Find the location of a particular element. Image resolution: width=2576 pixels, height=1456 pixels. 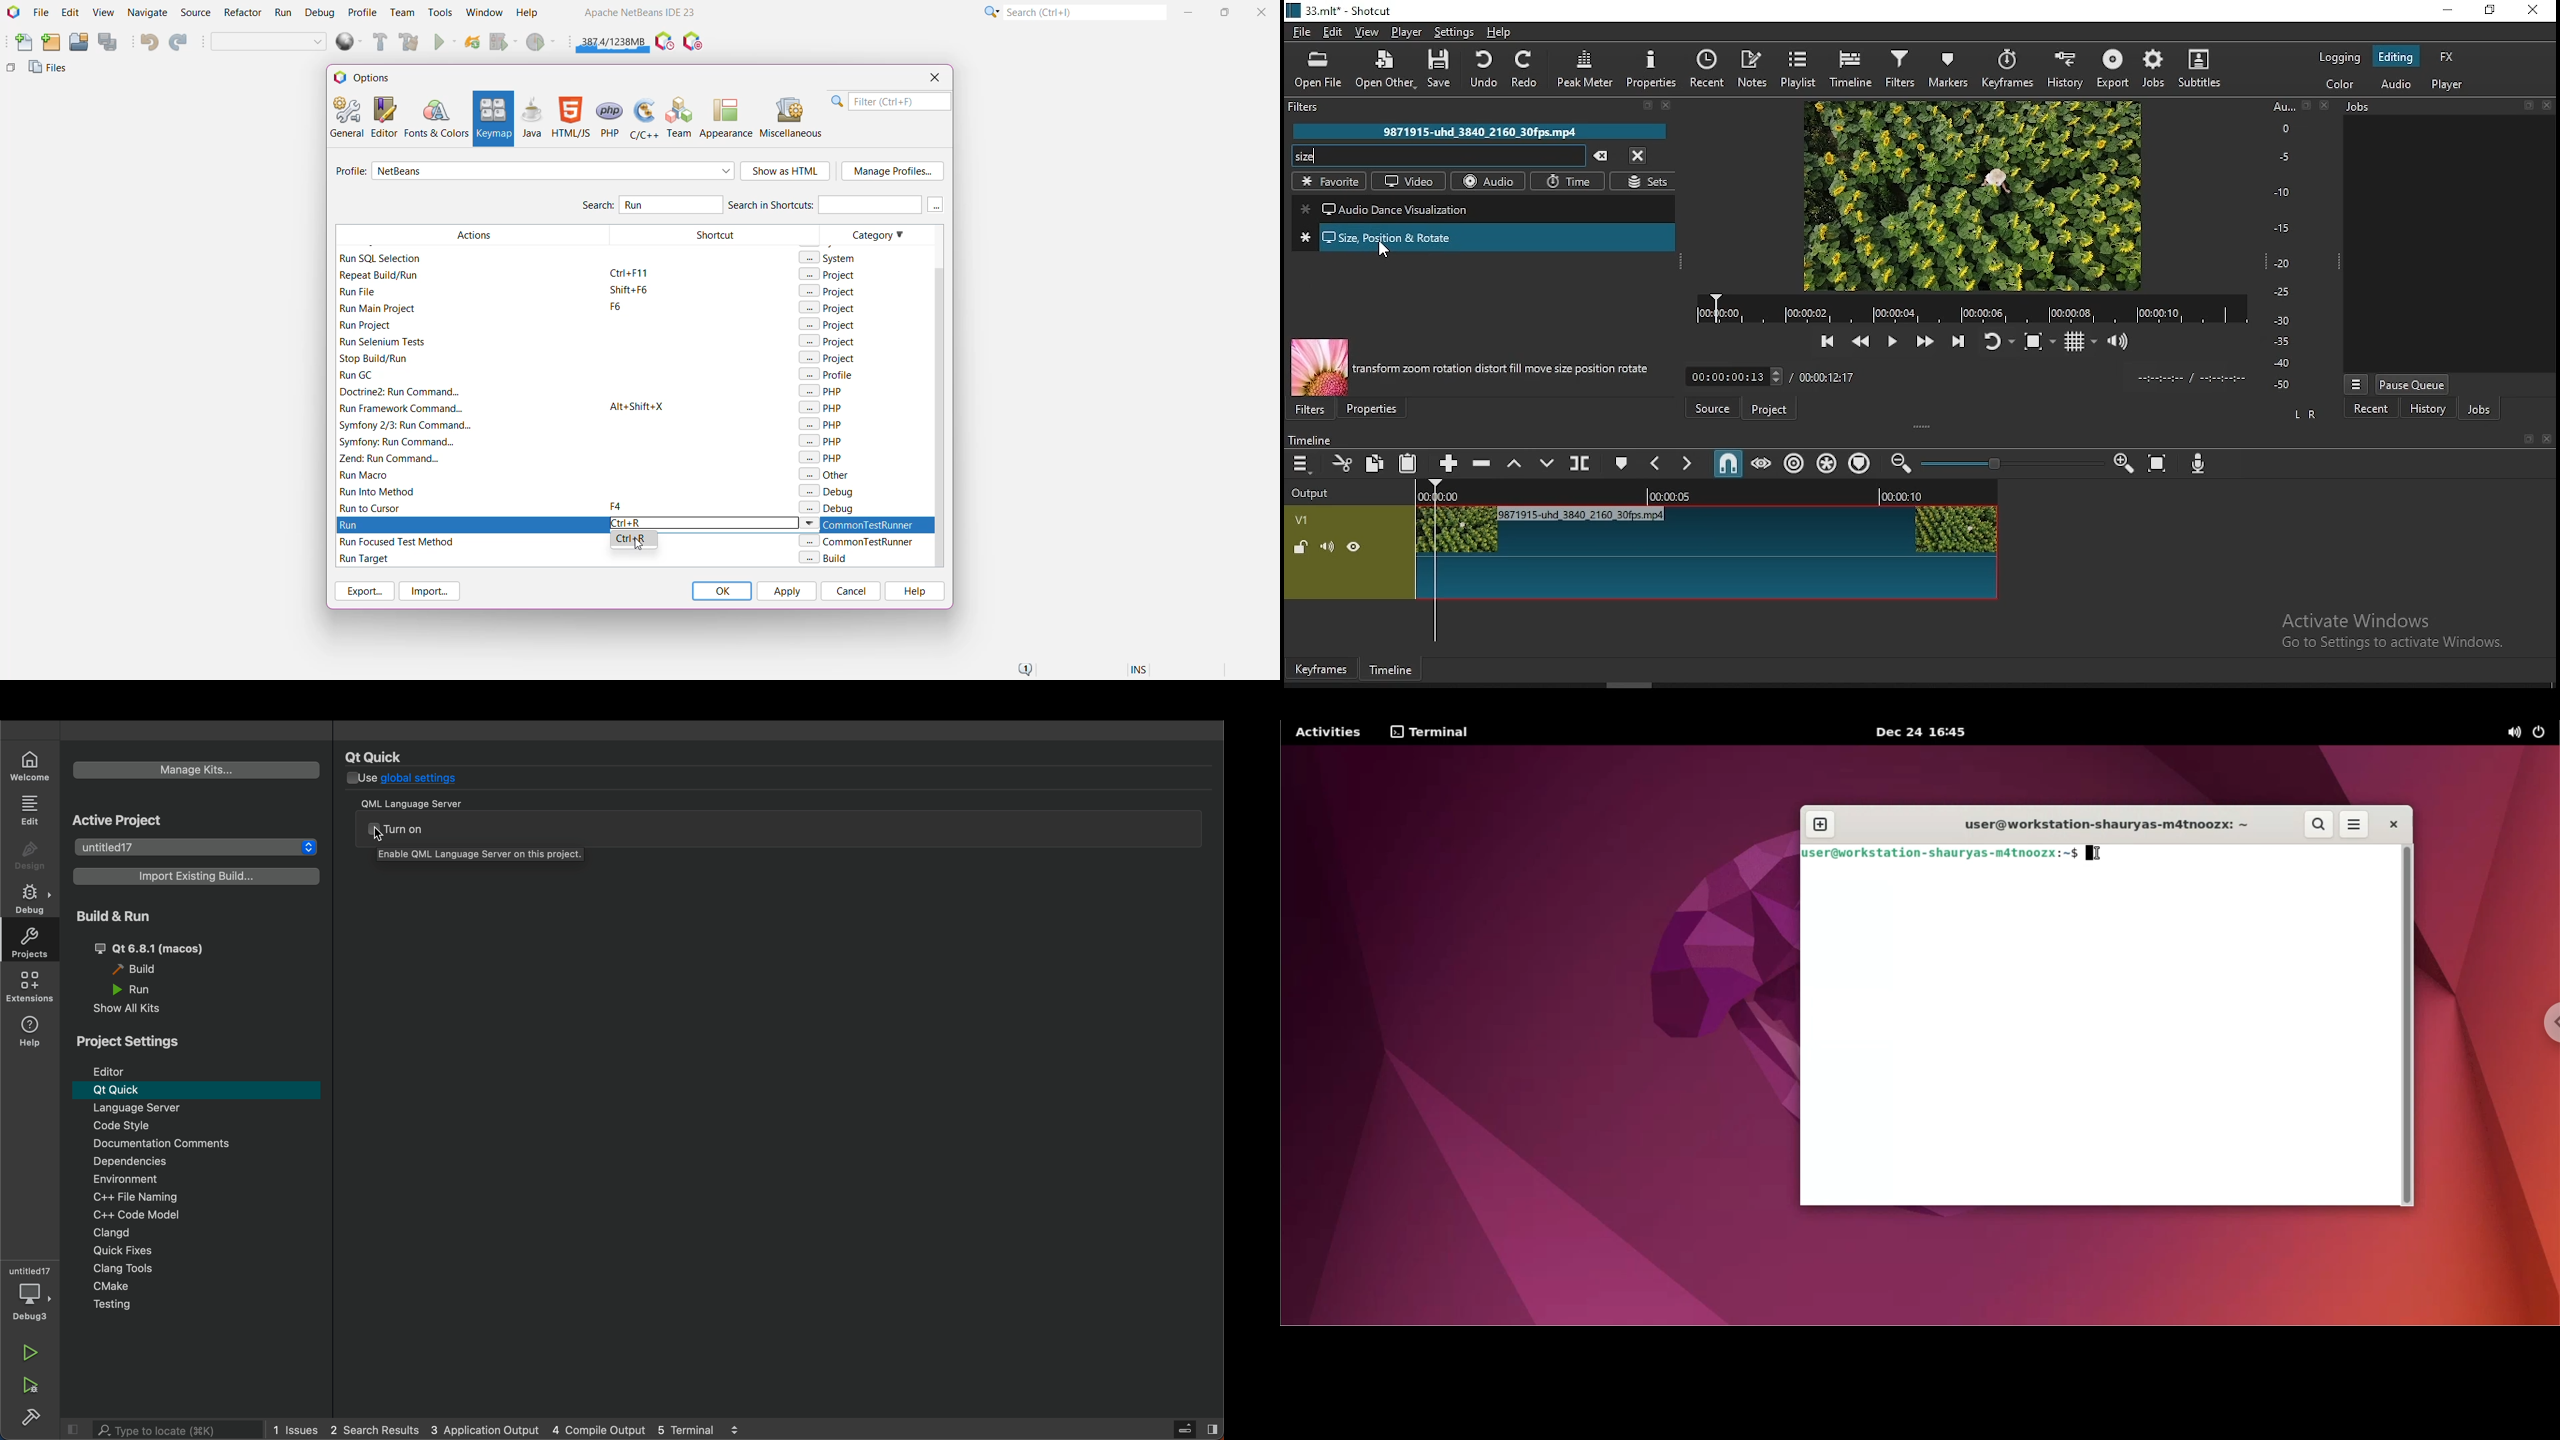

player is located at coordinates (1409, 33).